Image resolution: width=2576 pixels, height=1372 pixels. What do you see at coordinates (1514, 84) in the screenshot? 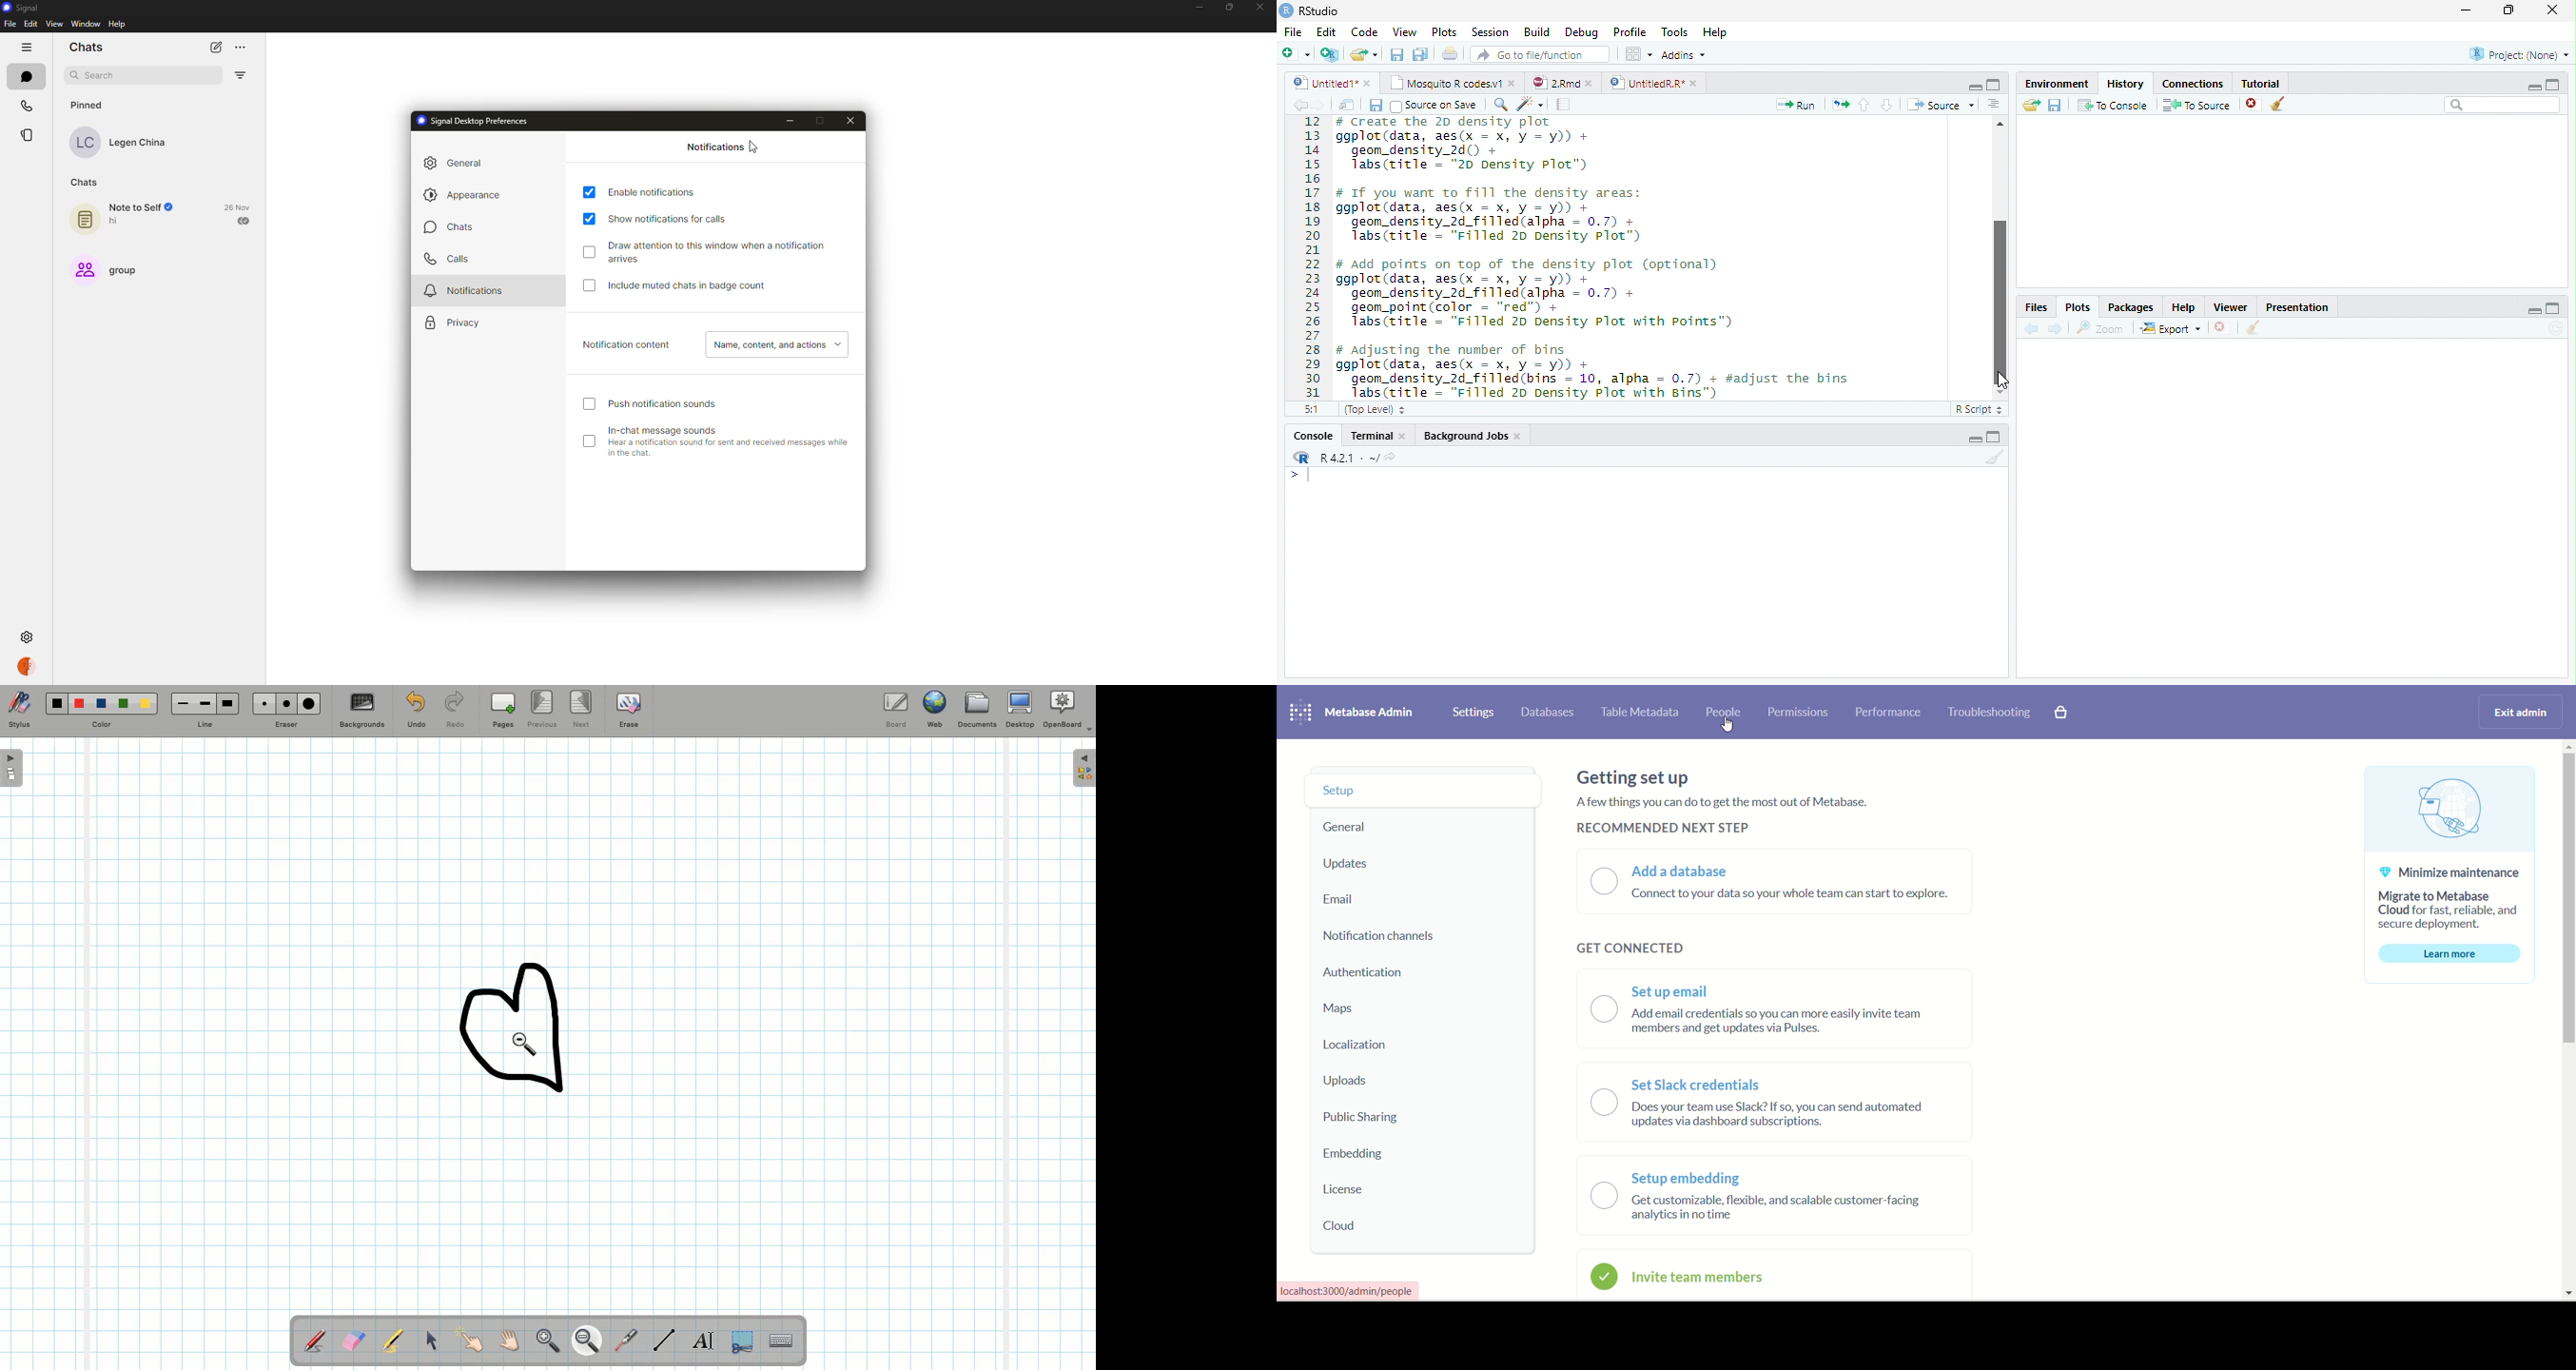
I see `close` at bounding box center [1514, 84].